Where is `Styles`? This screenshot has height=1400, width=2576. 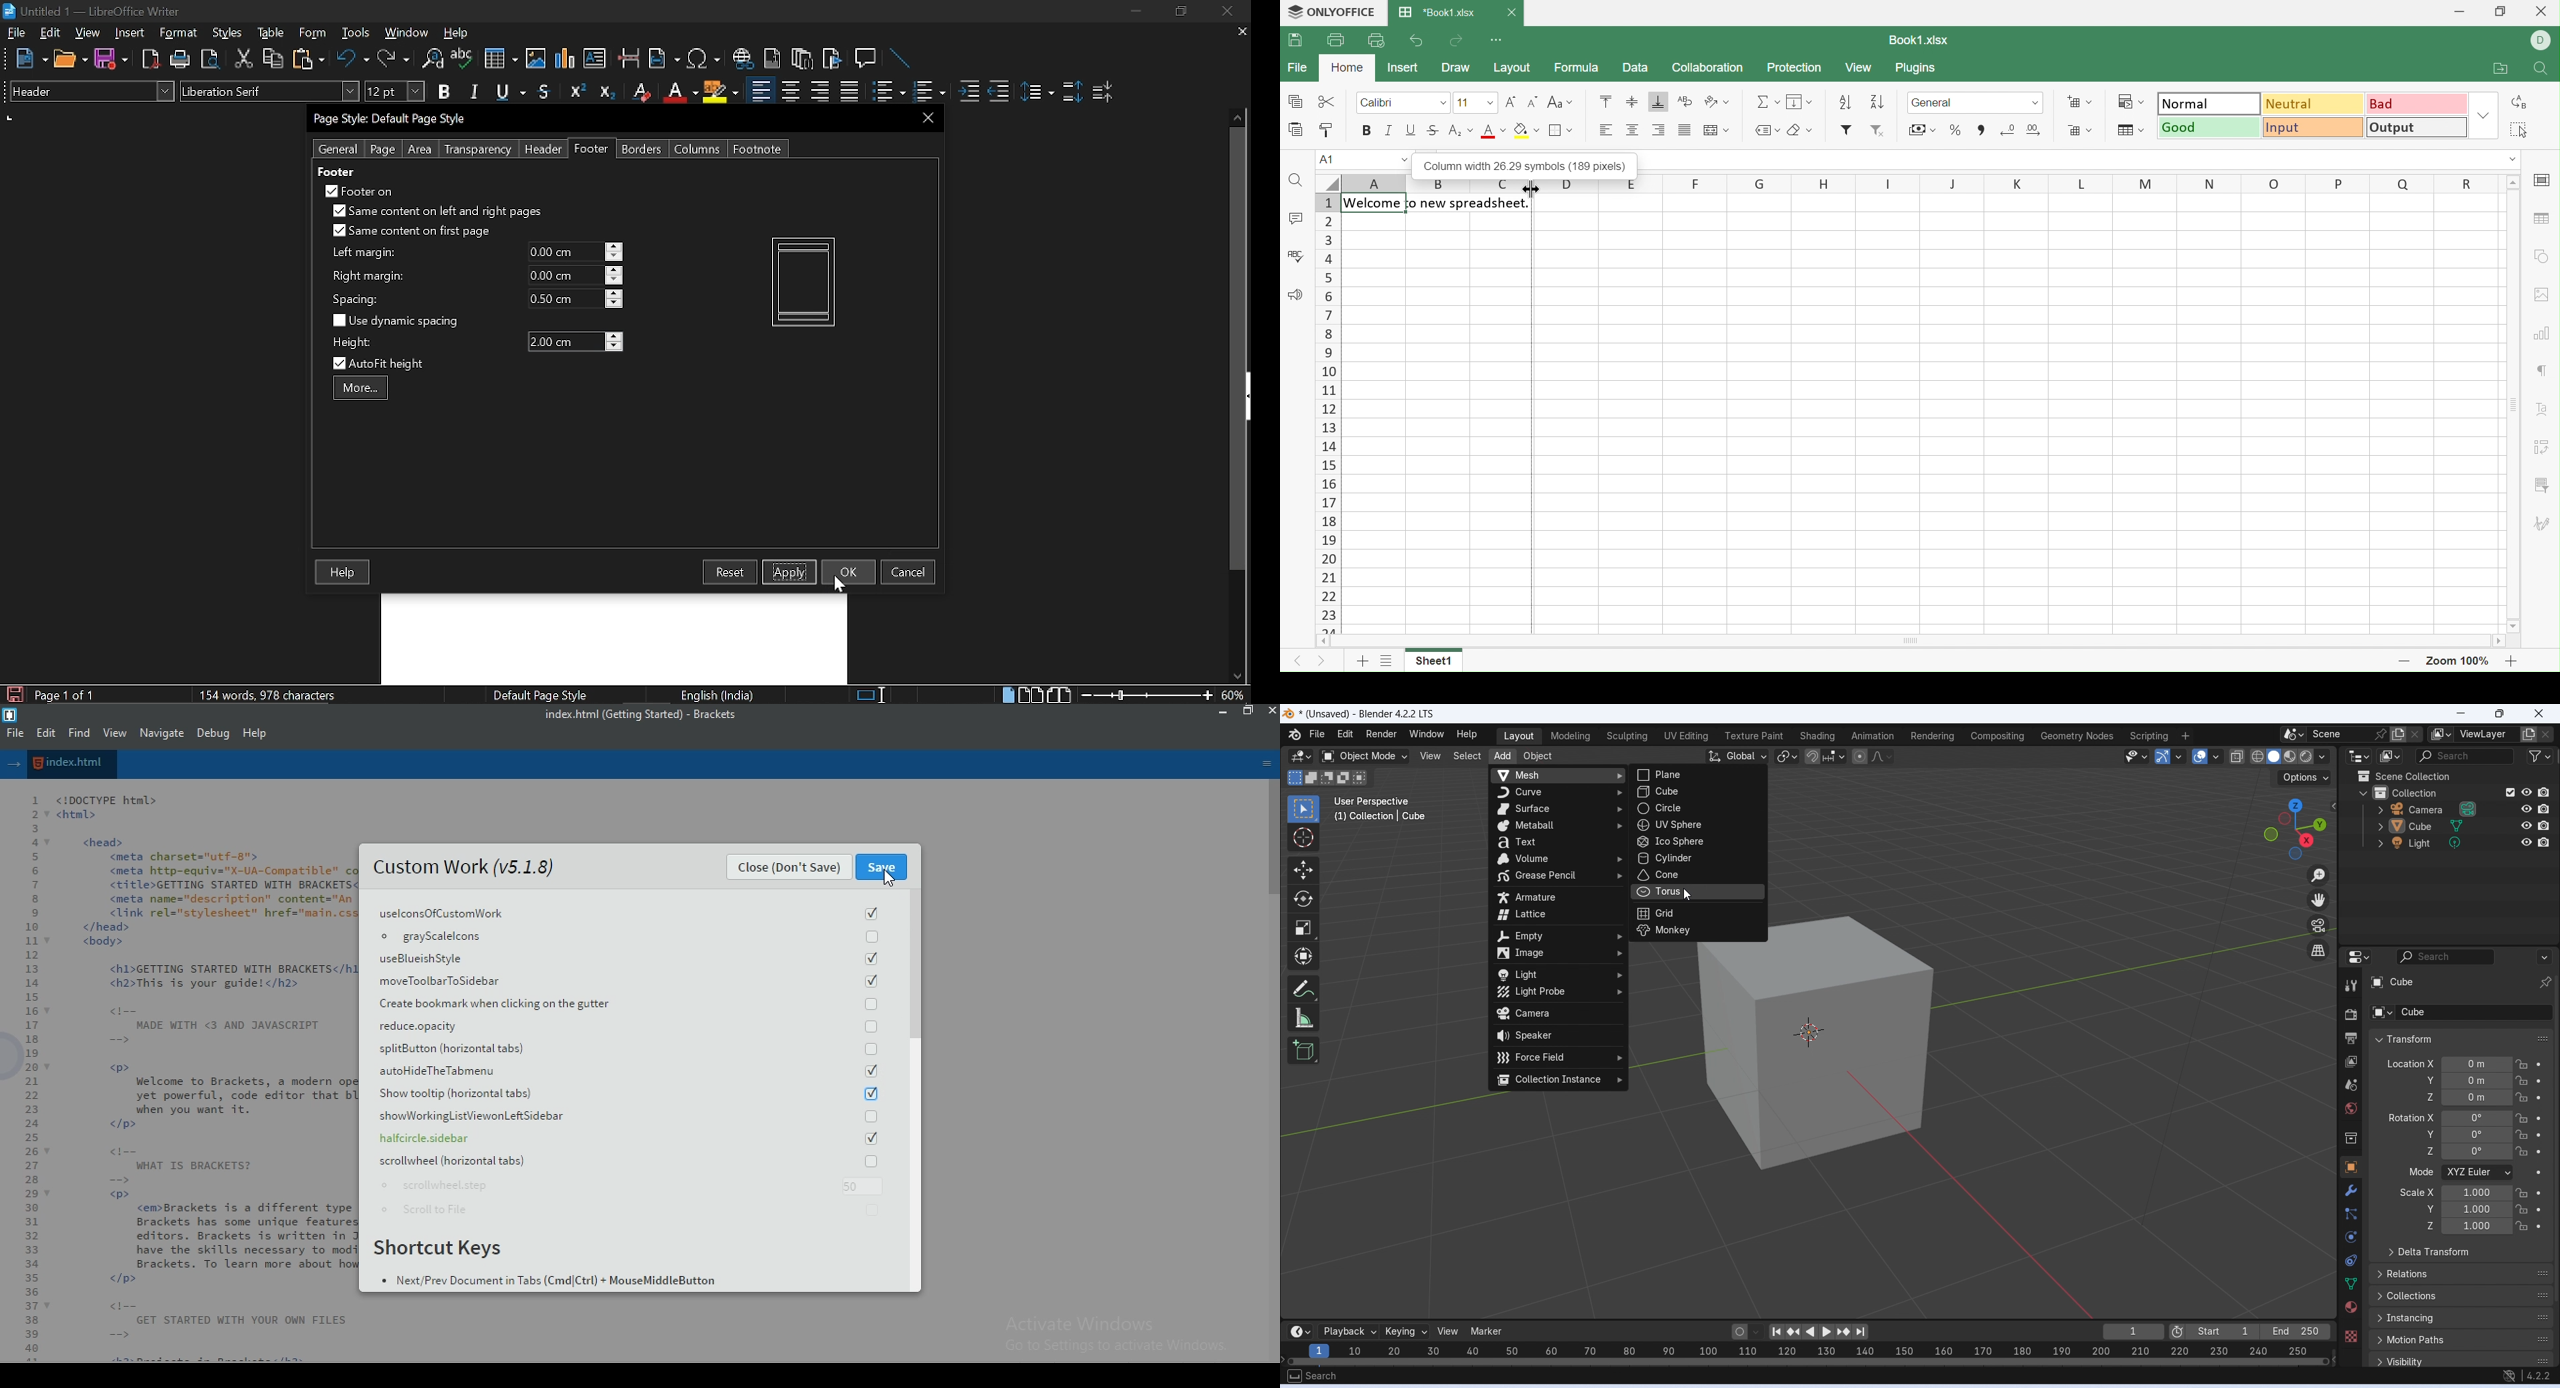 Styles is located at coordinates (228, 33).